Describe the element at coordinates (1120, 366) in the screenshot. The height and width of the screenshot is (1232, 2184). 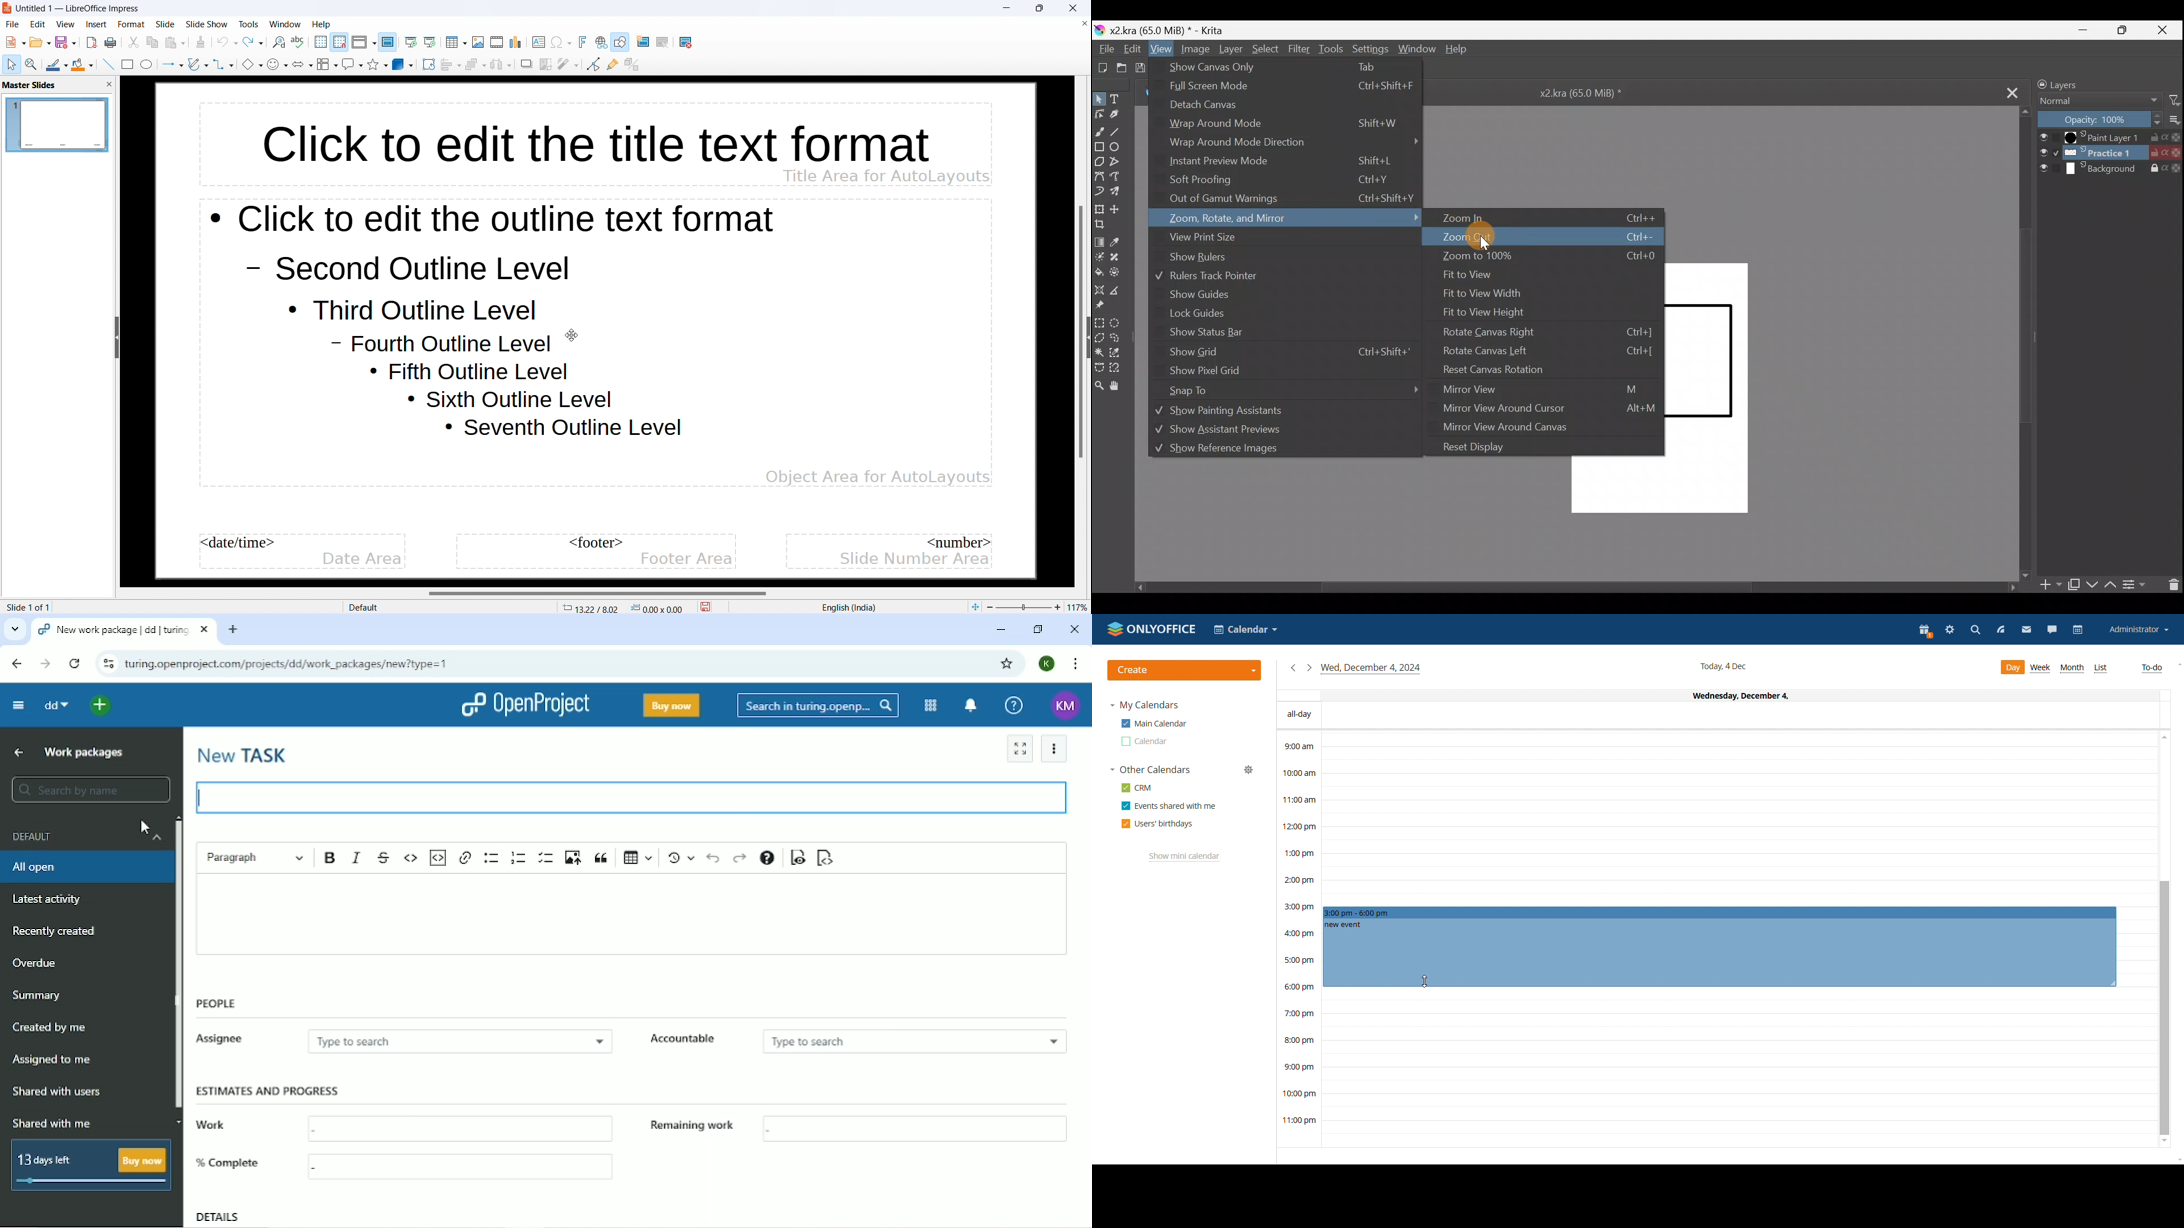
I see `Magnetic curve selection tool` at that location.